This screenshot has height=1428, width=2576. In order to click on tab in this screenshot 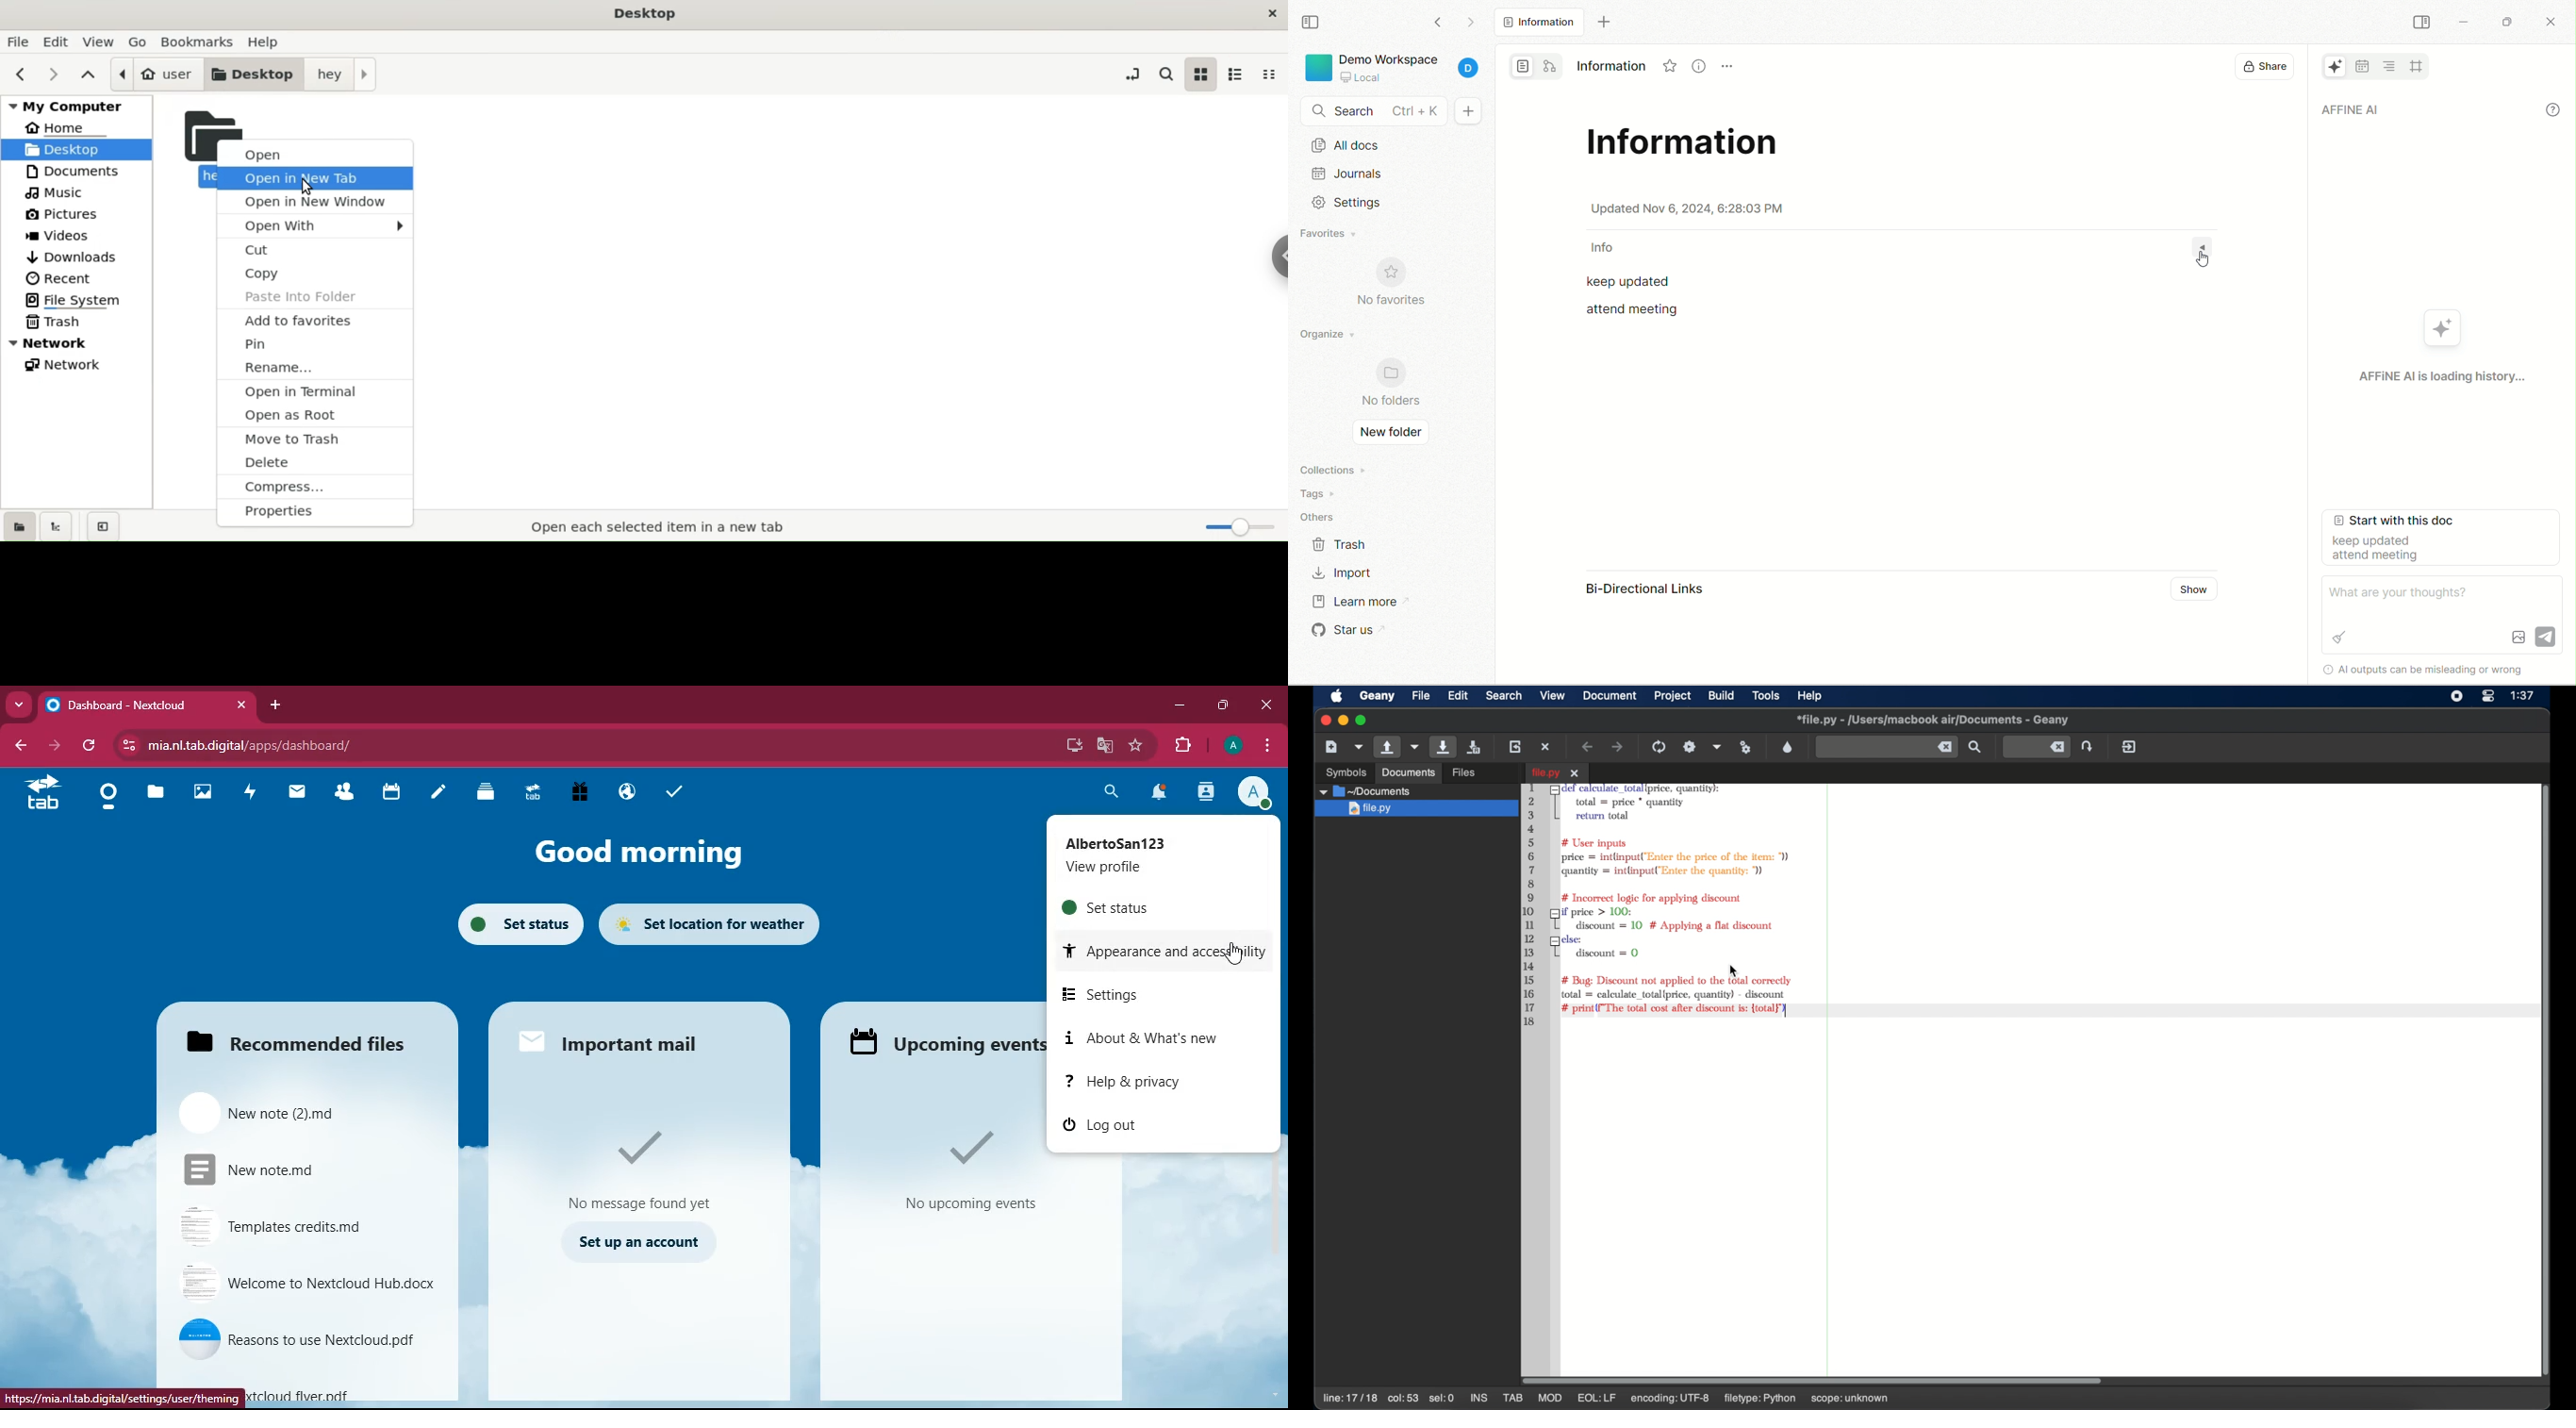, I will do `click(41, 793)`.